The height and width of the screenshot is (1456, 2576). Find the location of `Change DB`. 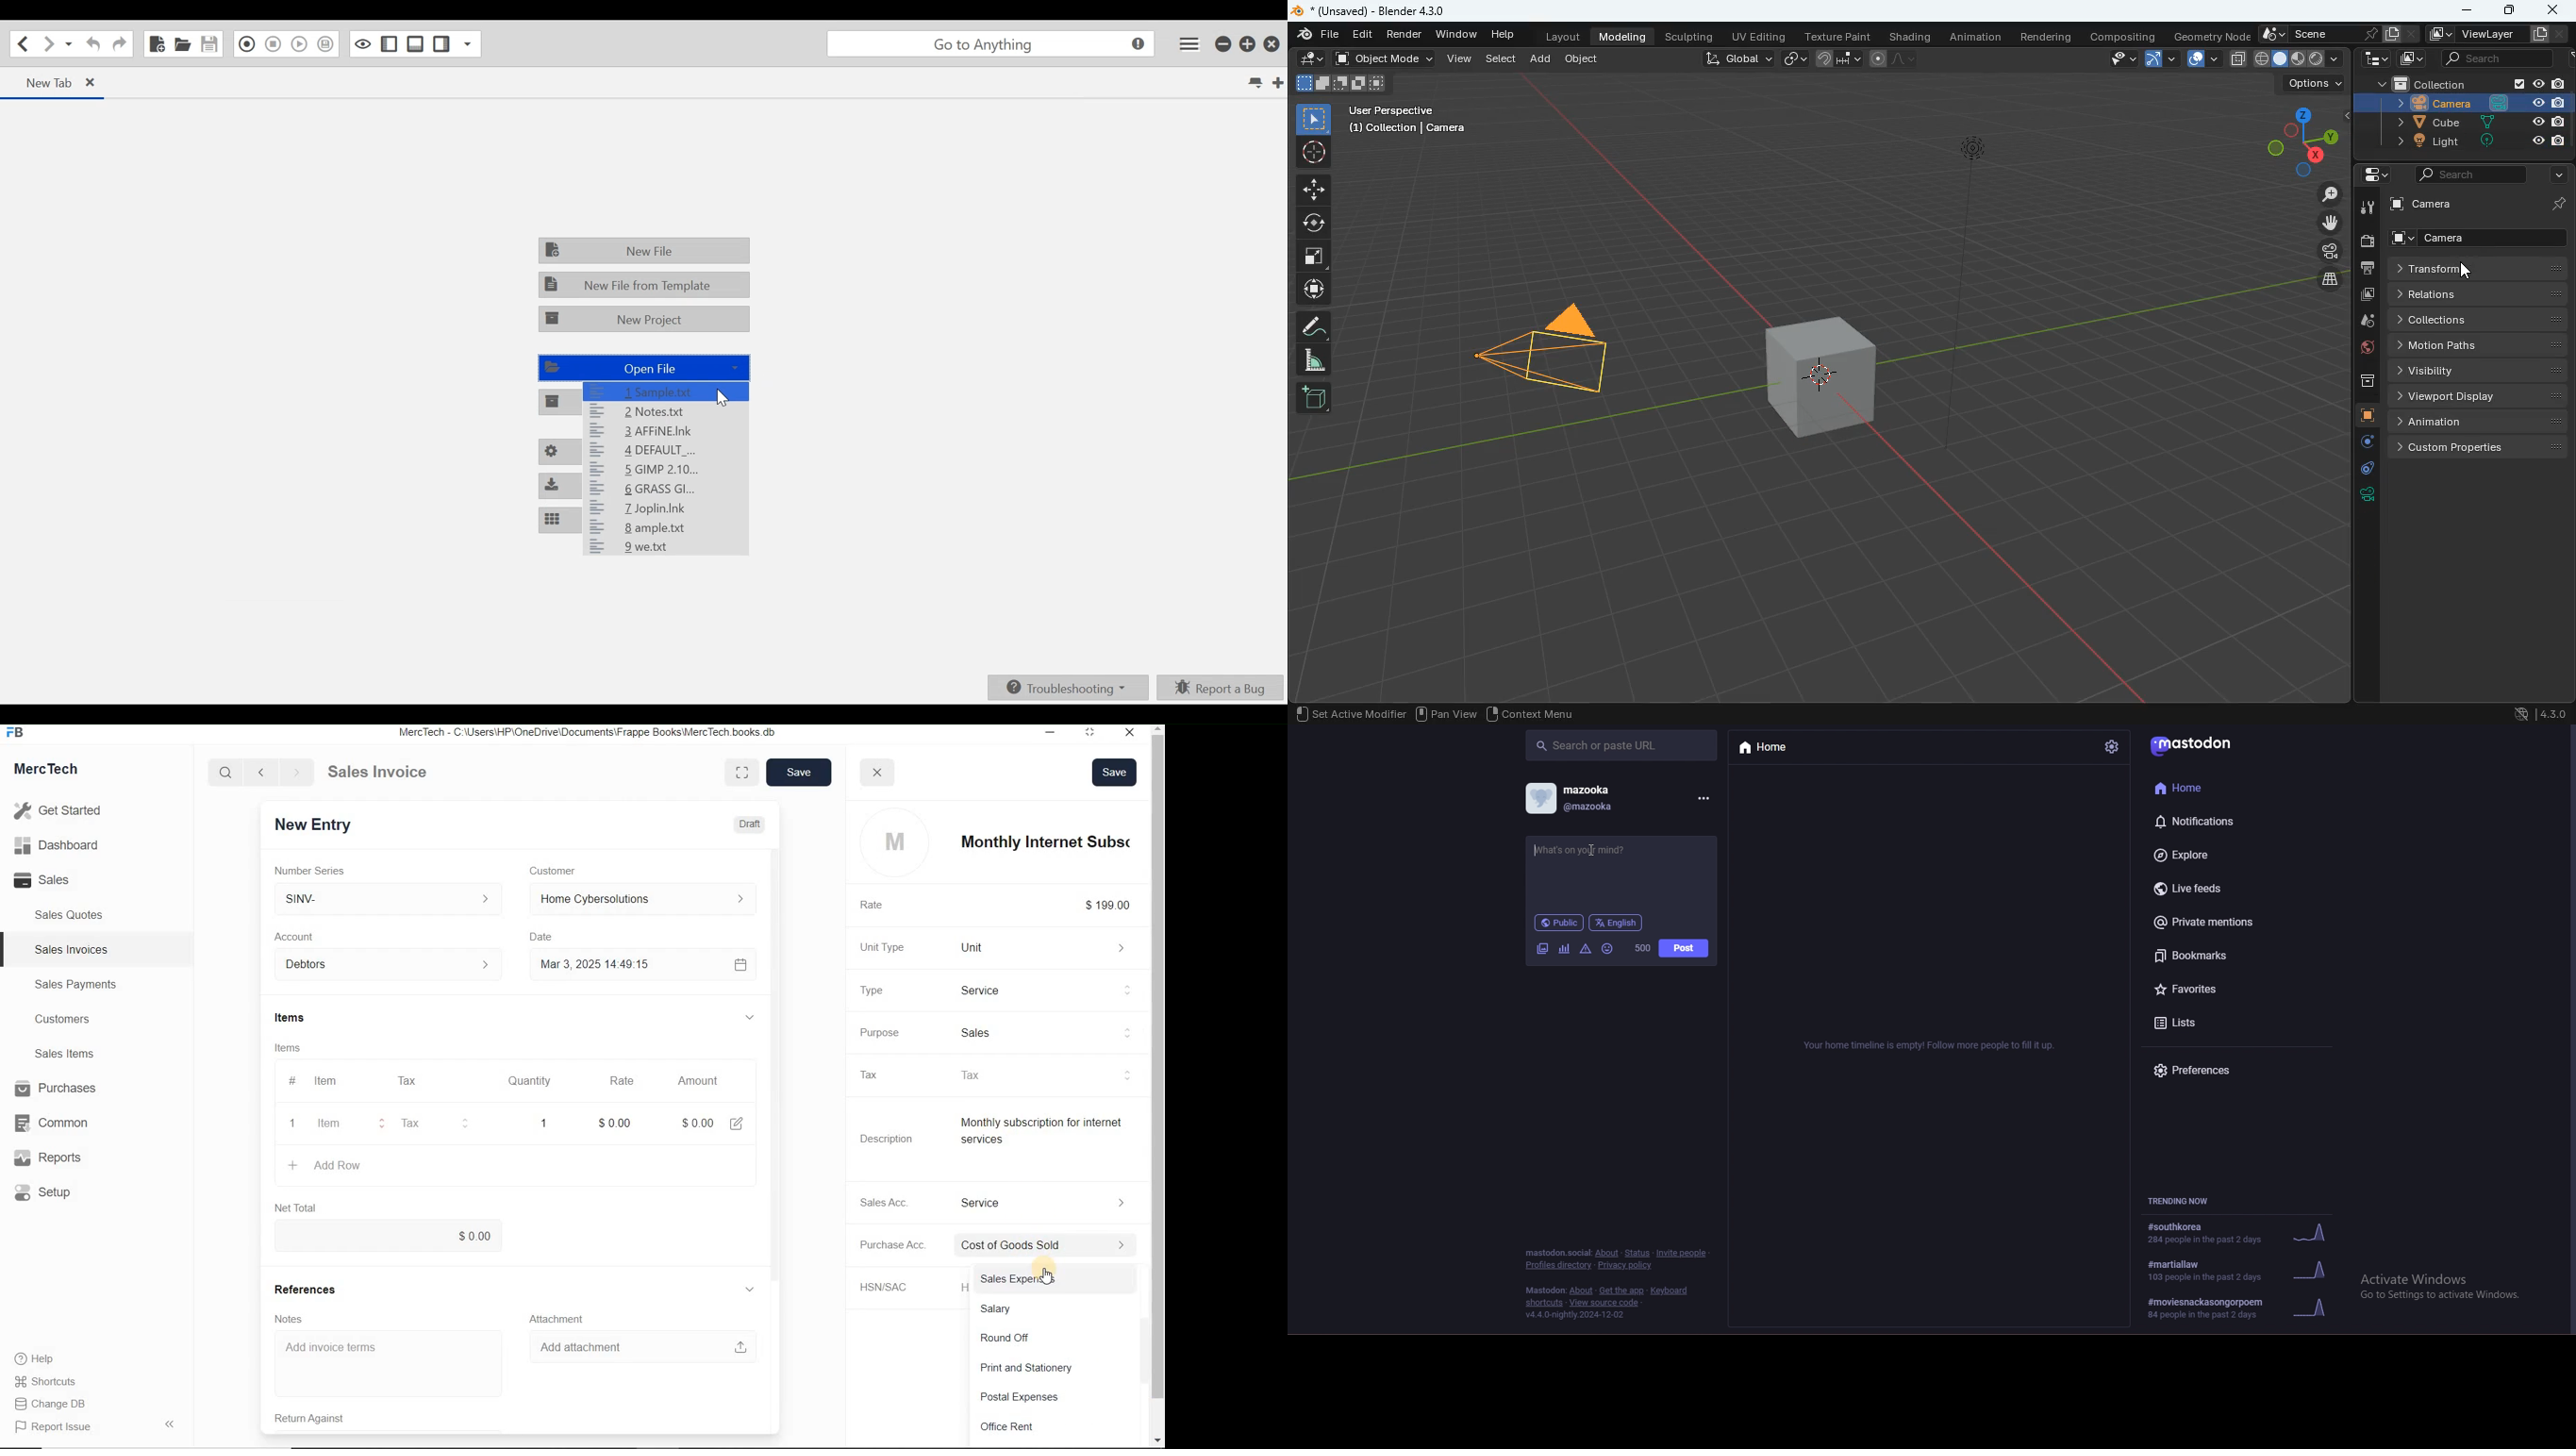

Change DB is located at coordinates (52, 1404).